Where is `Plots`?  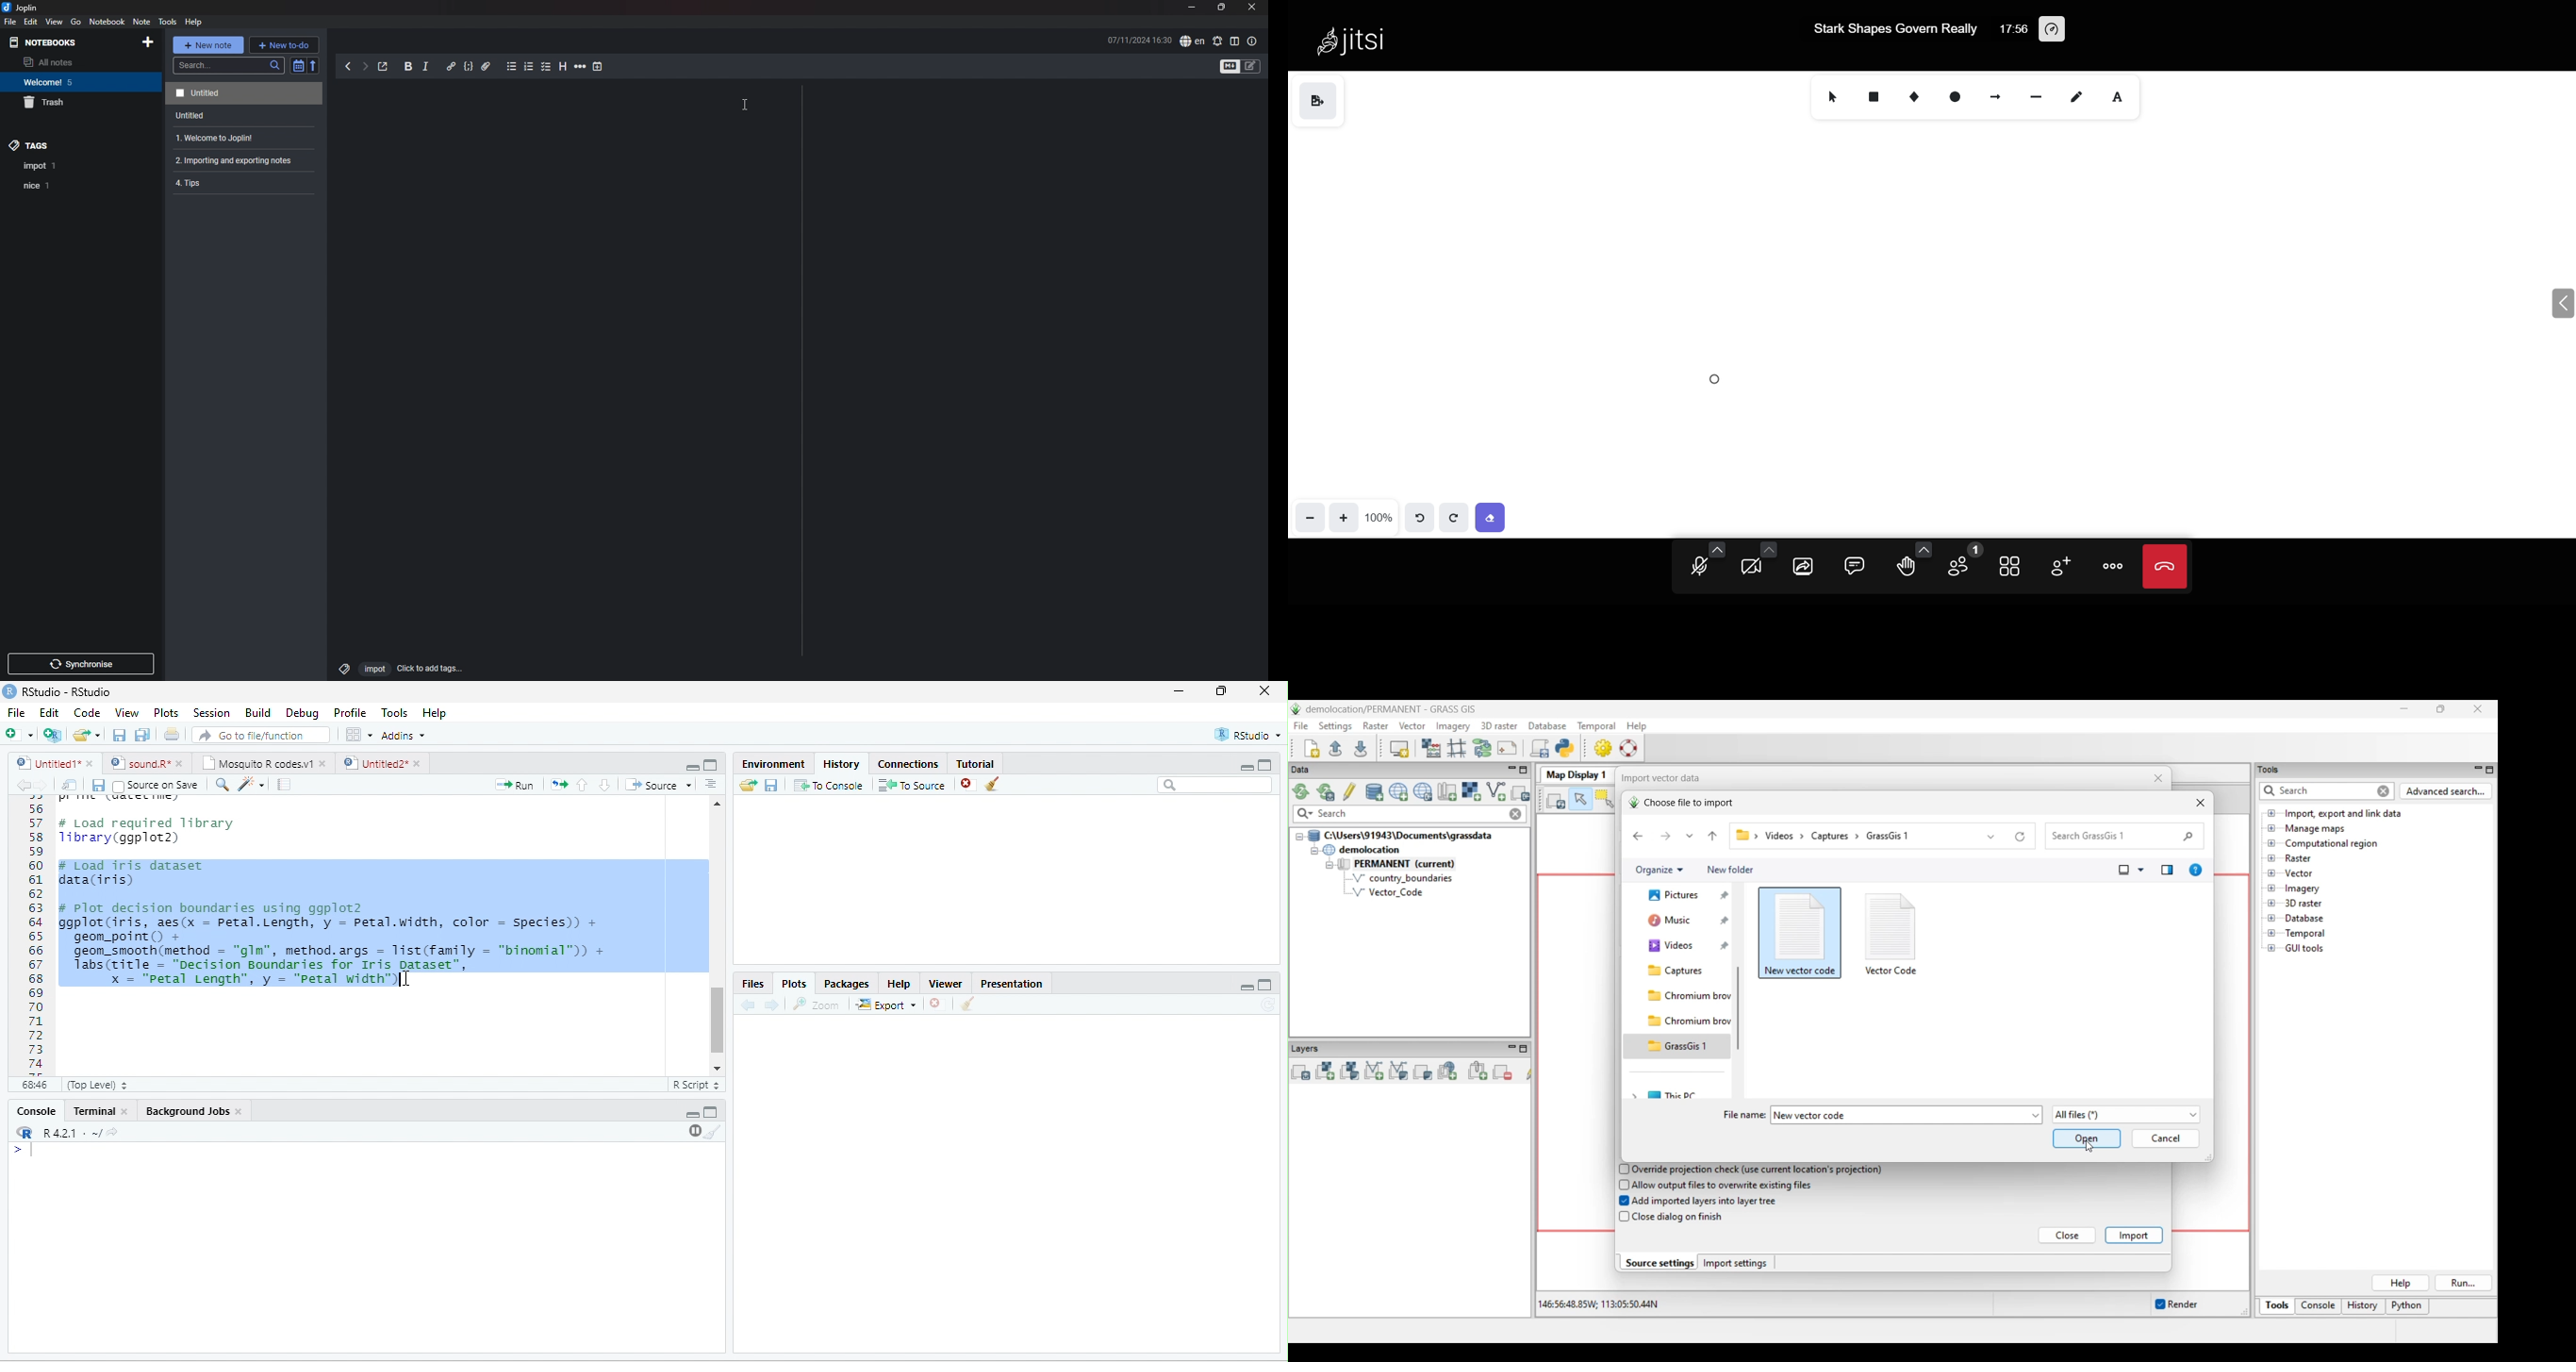 Plots is located at coordinates (795, 985).